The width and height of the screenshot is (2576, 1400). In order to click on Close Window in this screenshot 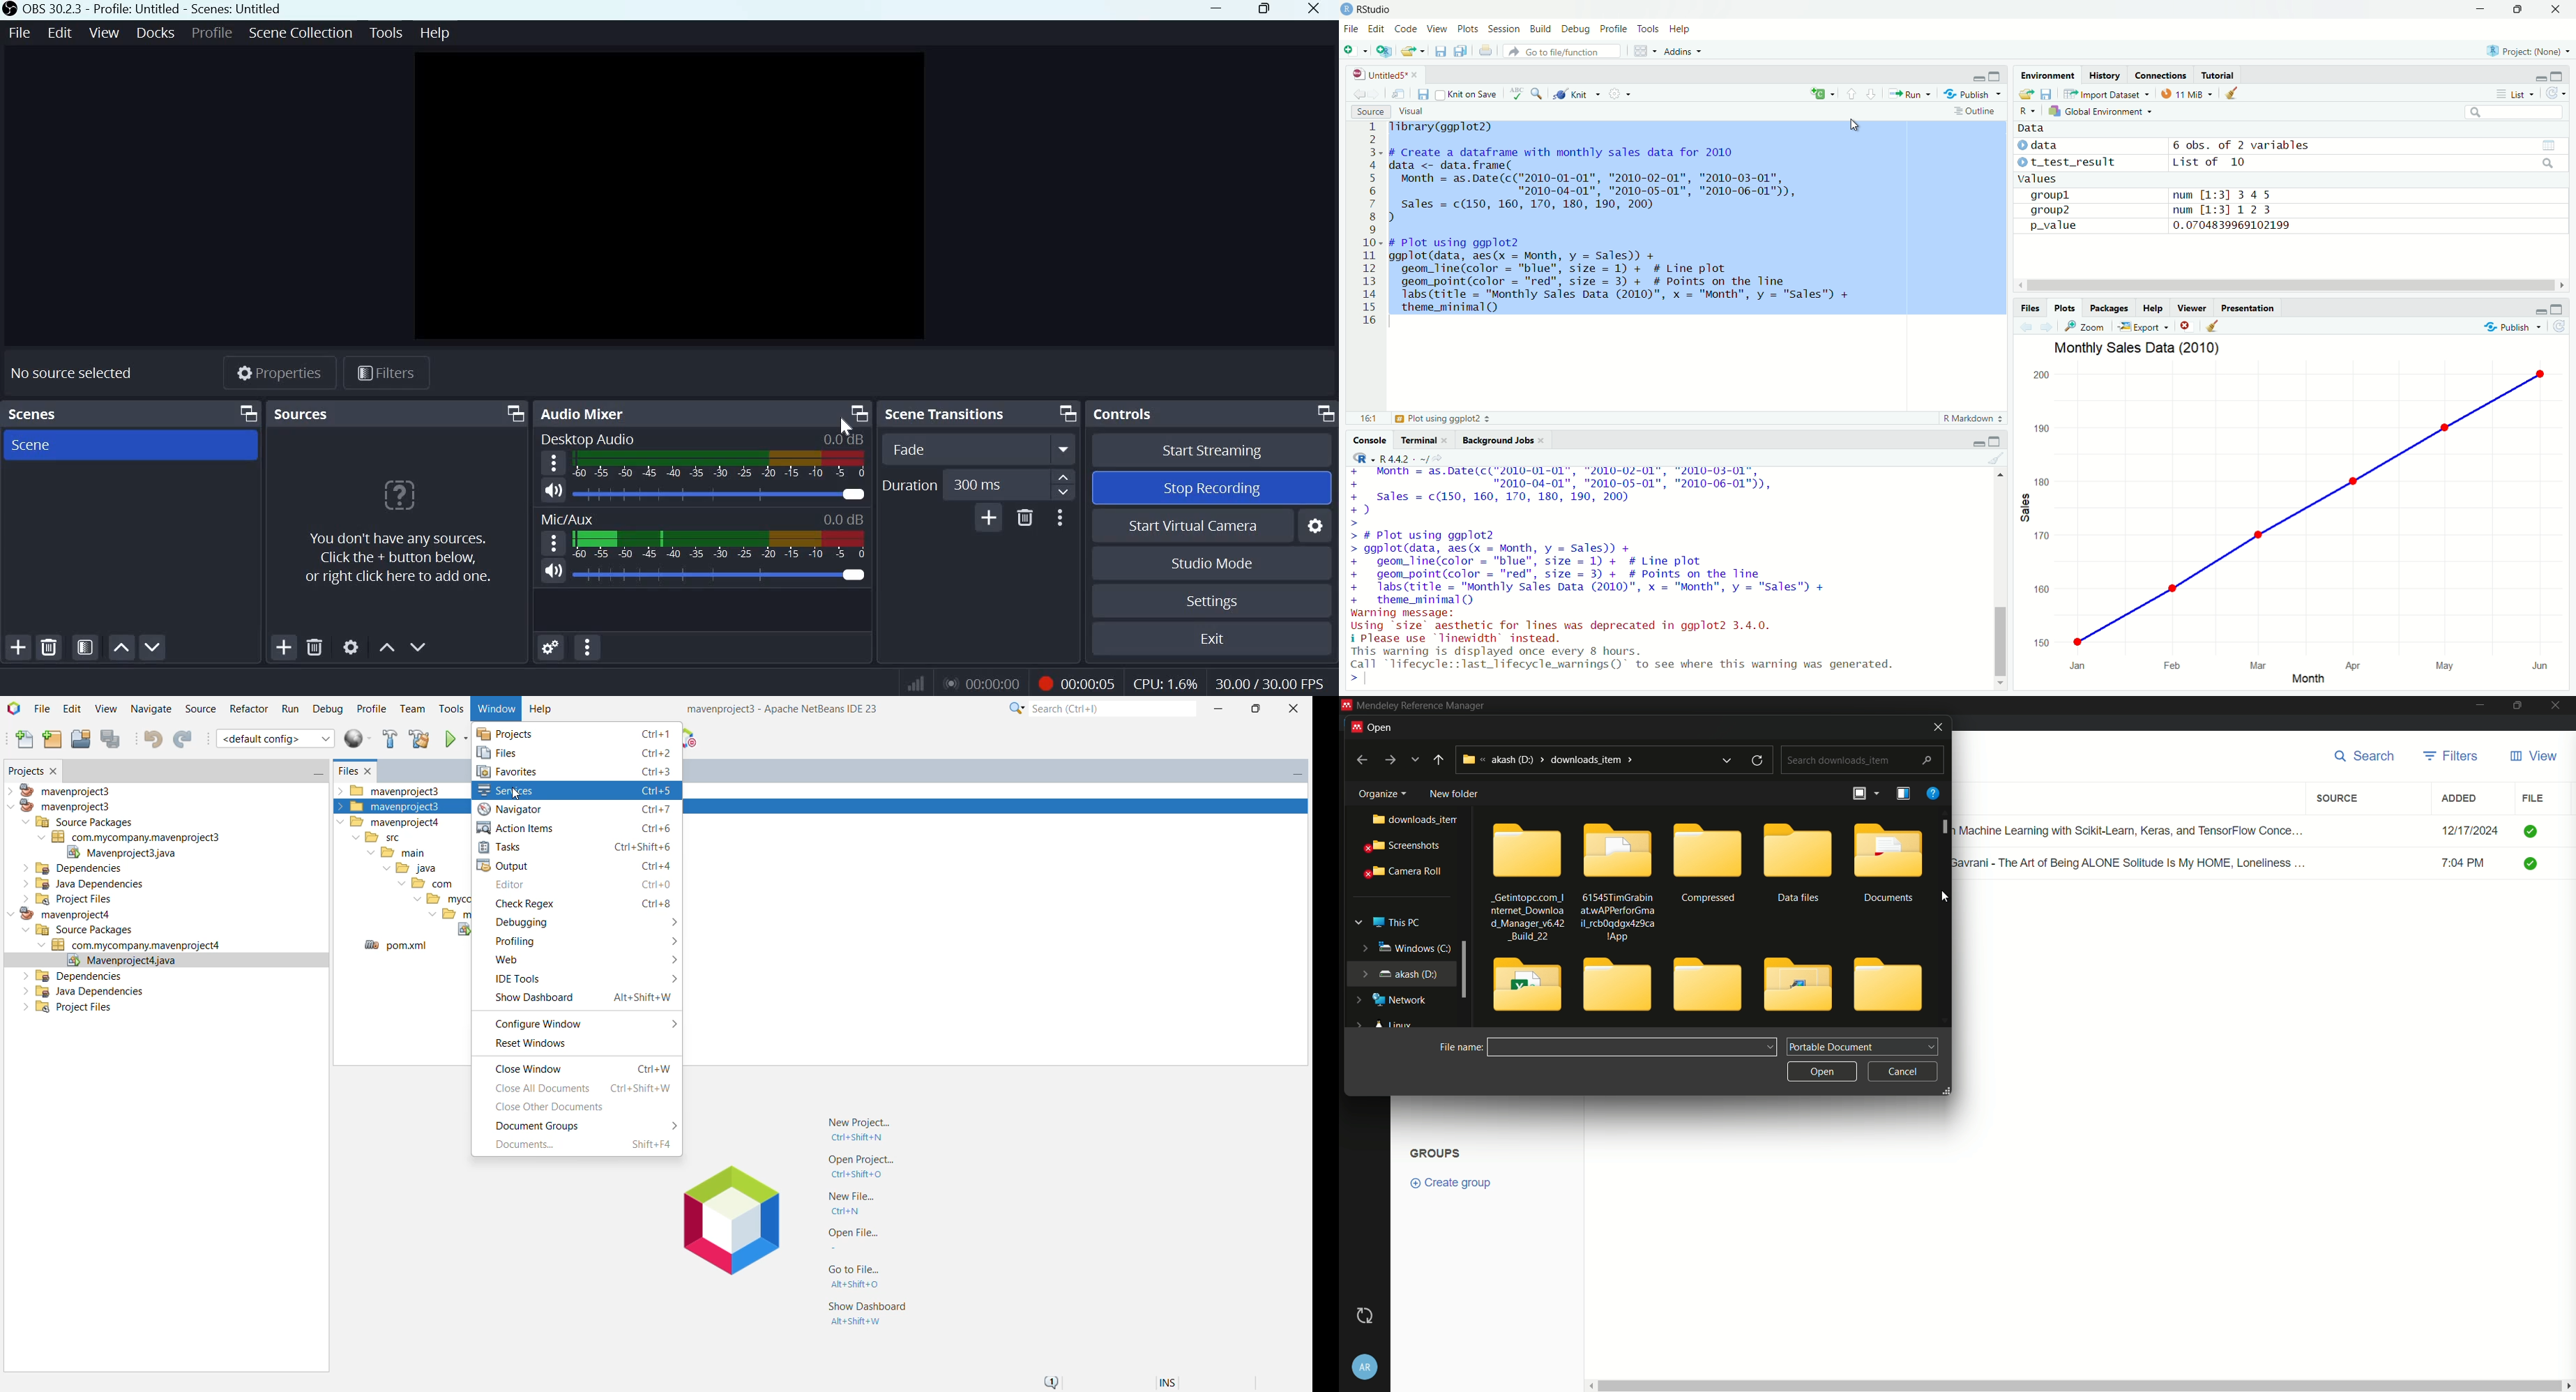, I will do `click(584, 1068)`.